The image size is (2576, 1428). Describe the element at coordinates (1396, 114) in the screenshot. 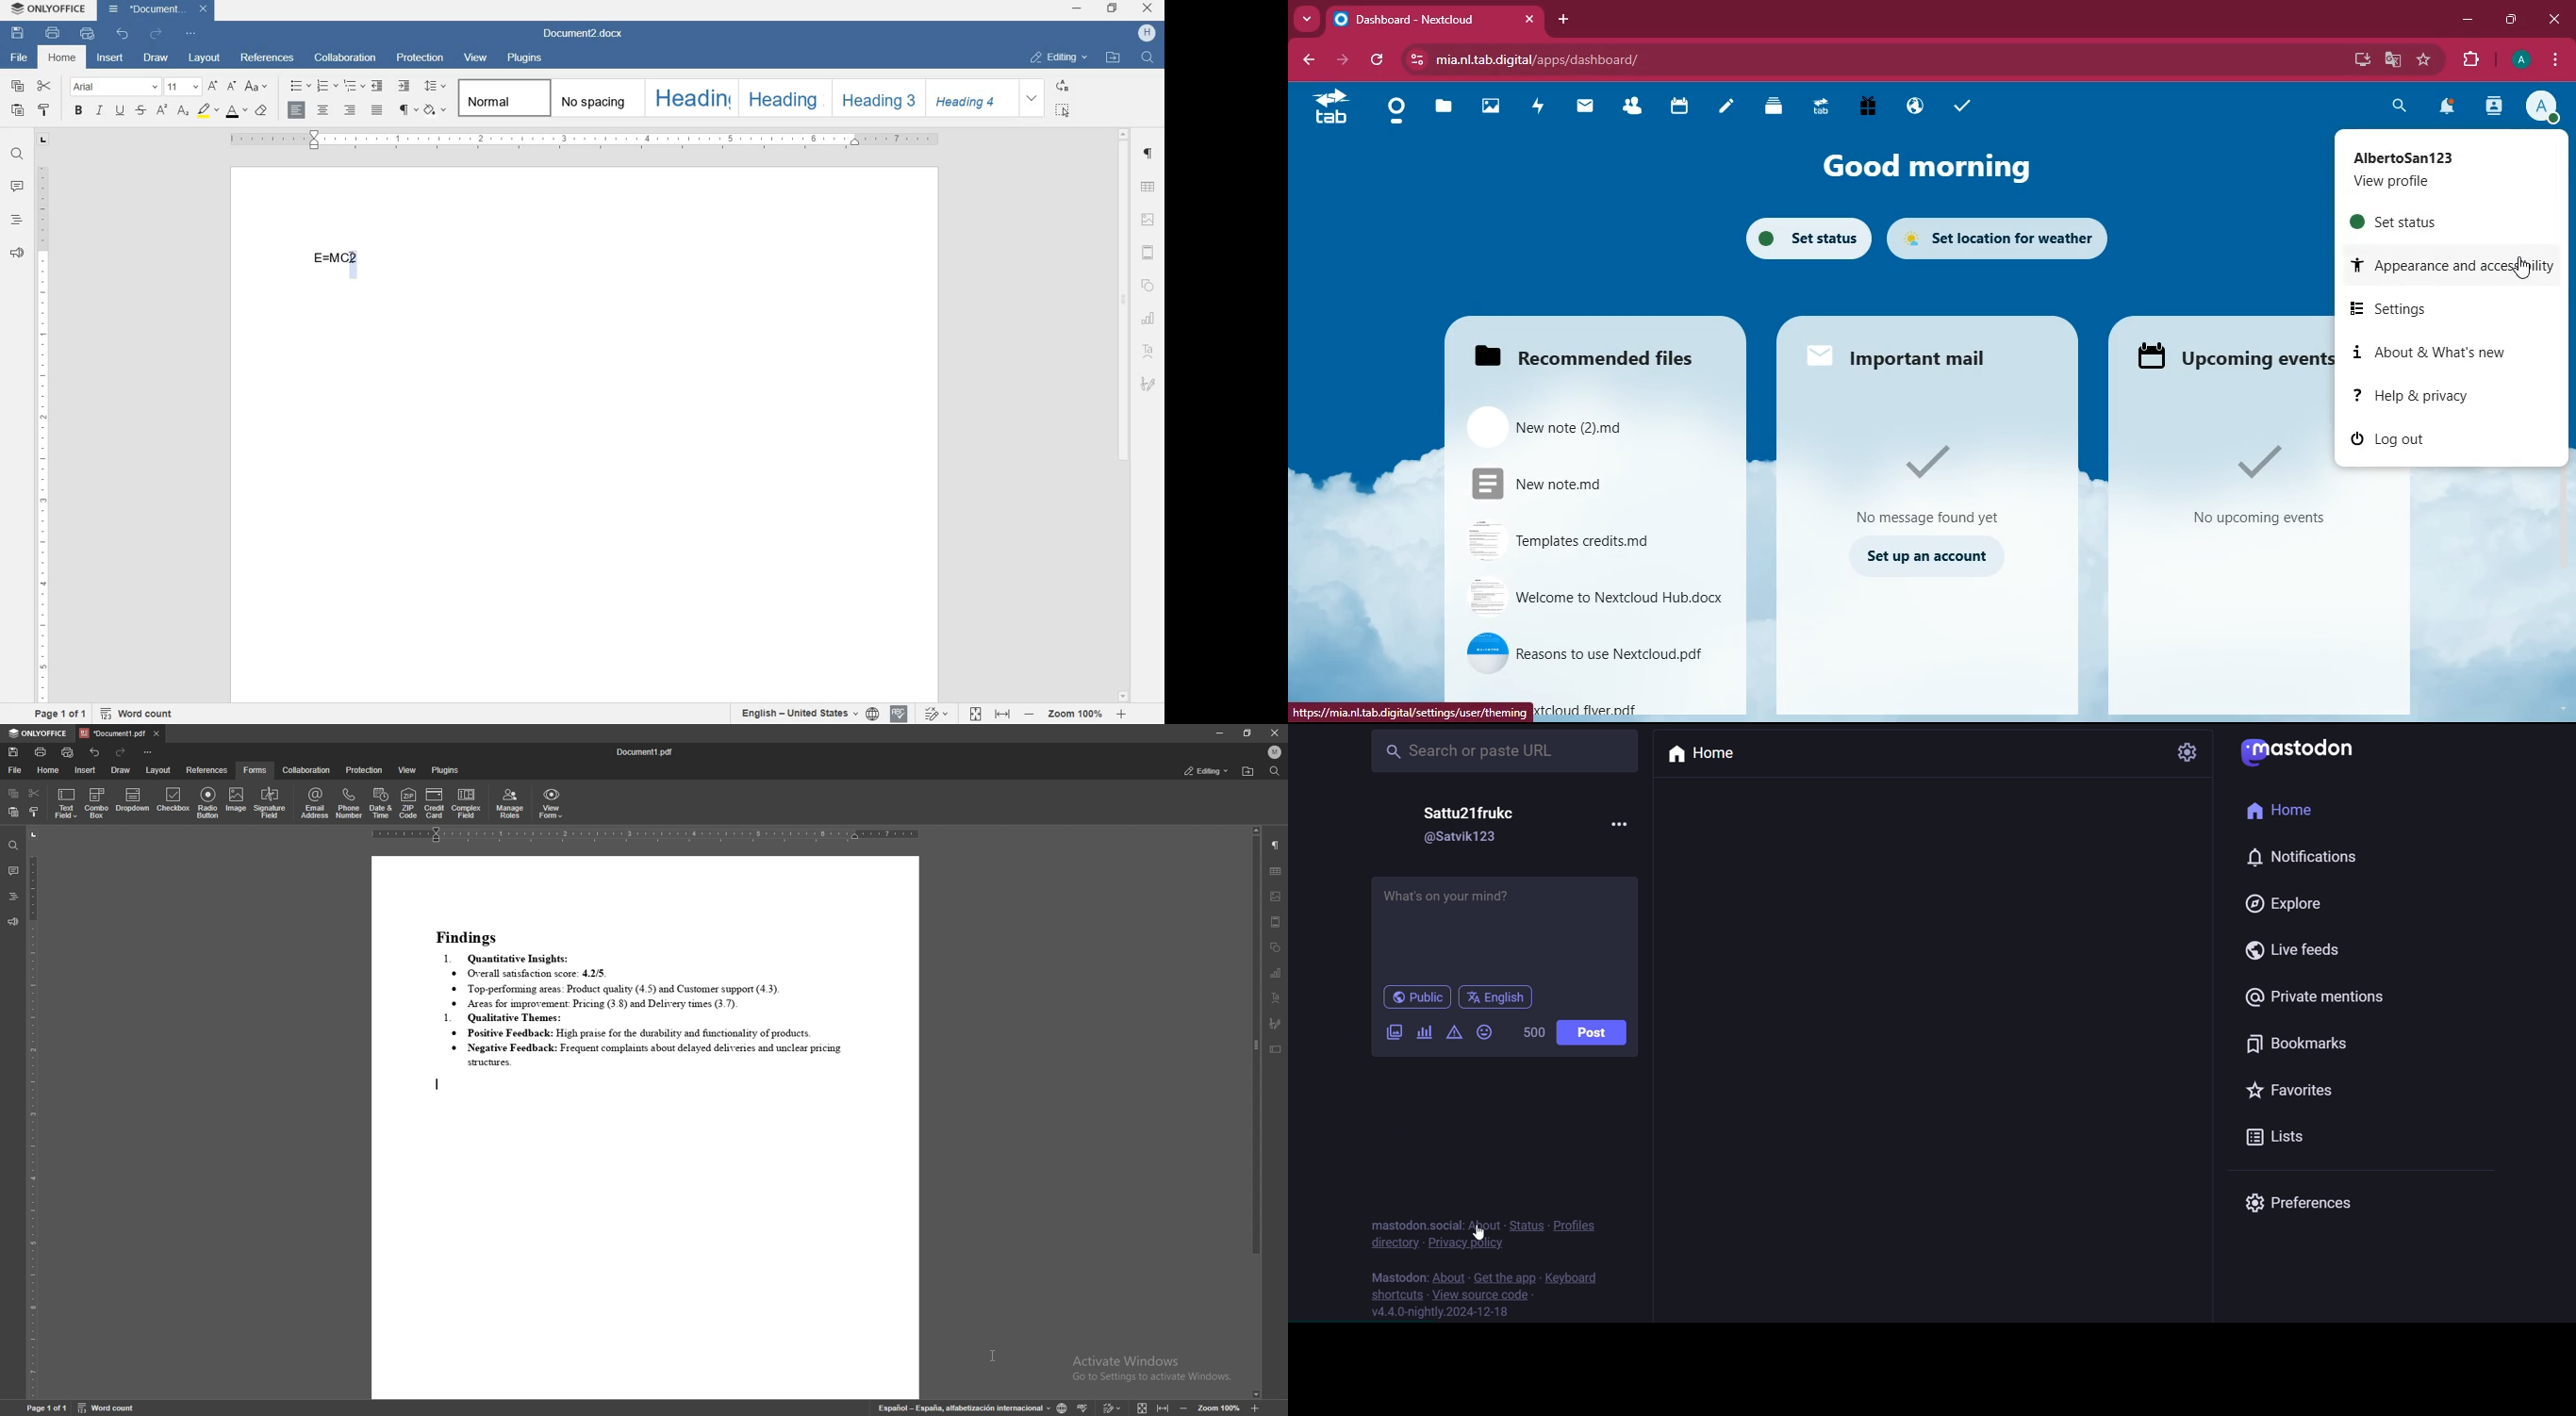

I see `home` at that location.